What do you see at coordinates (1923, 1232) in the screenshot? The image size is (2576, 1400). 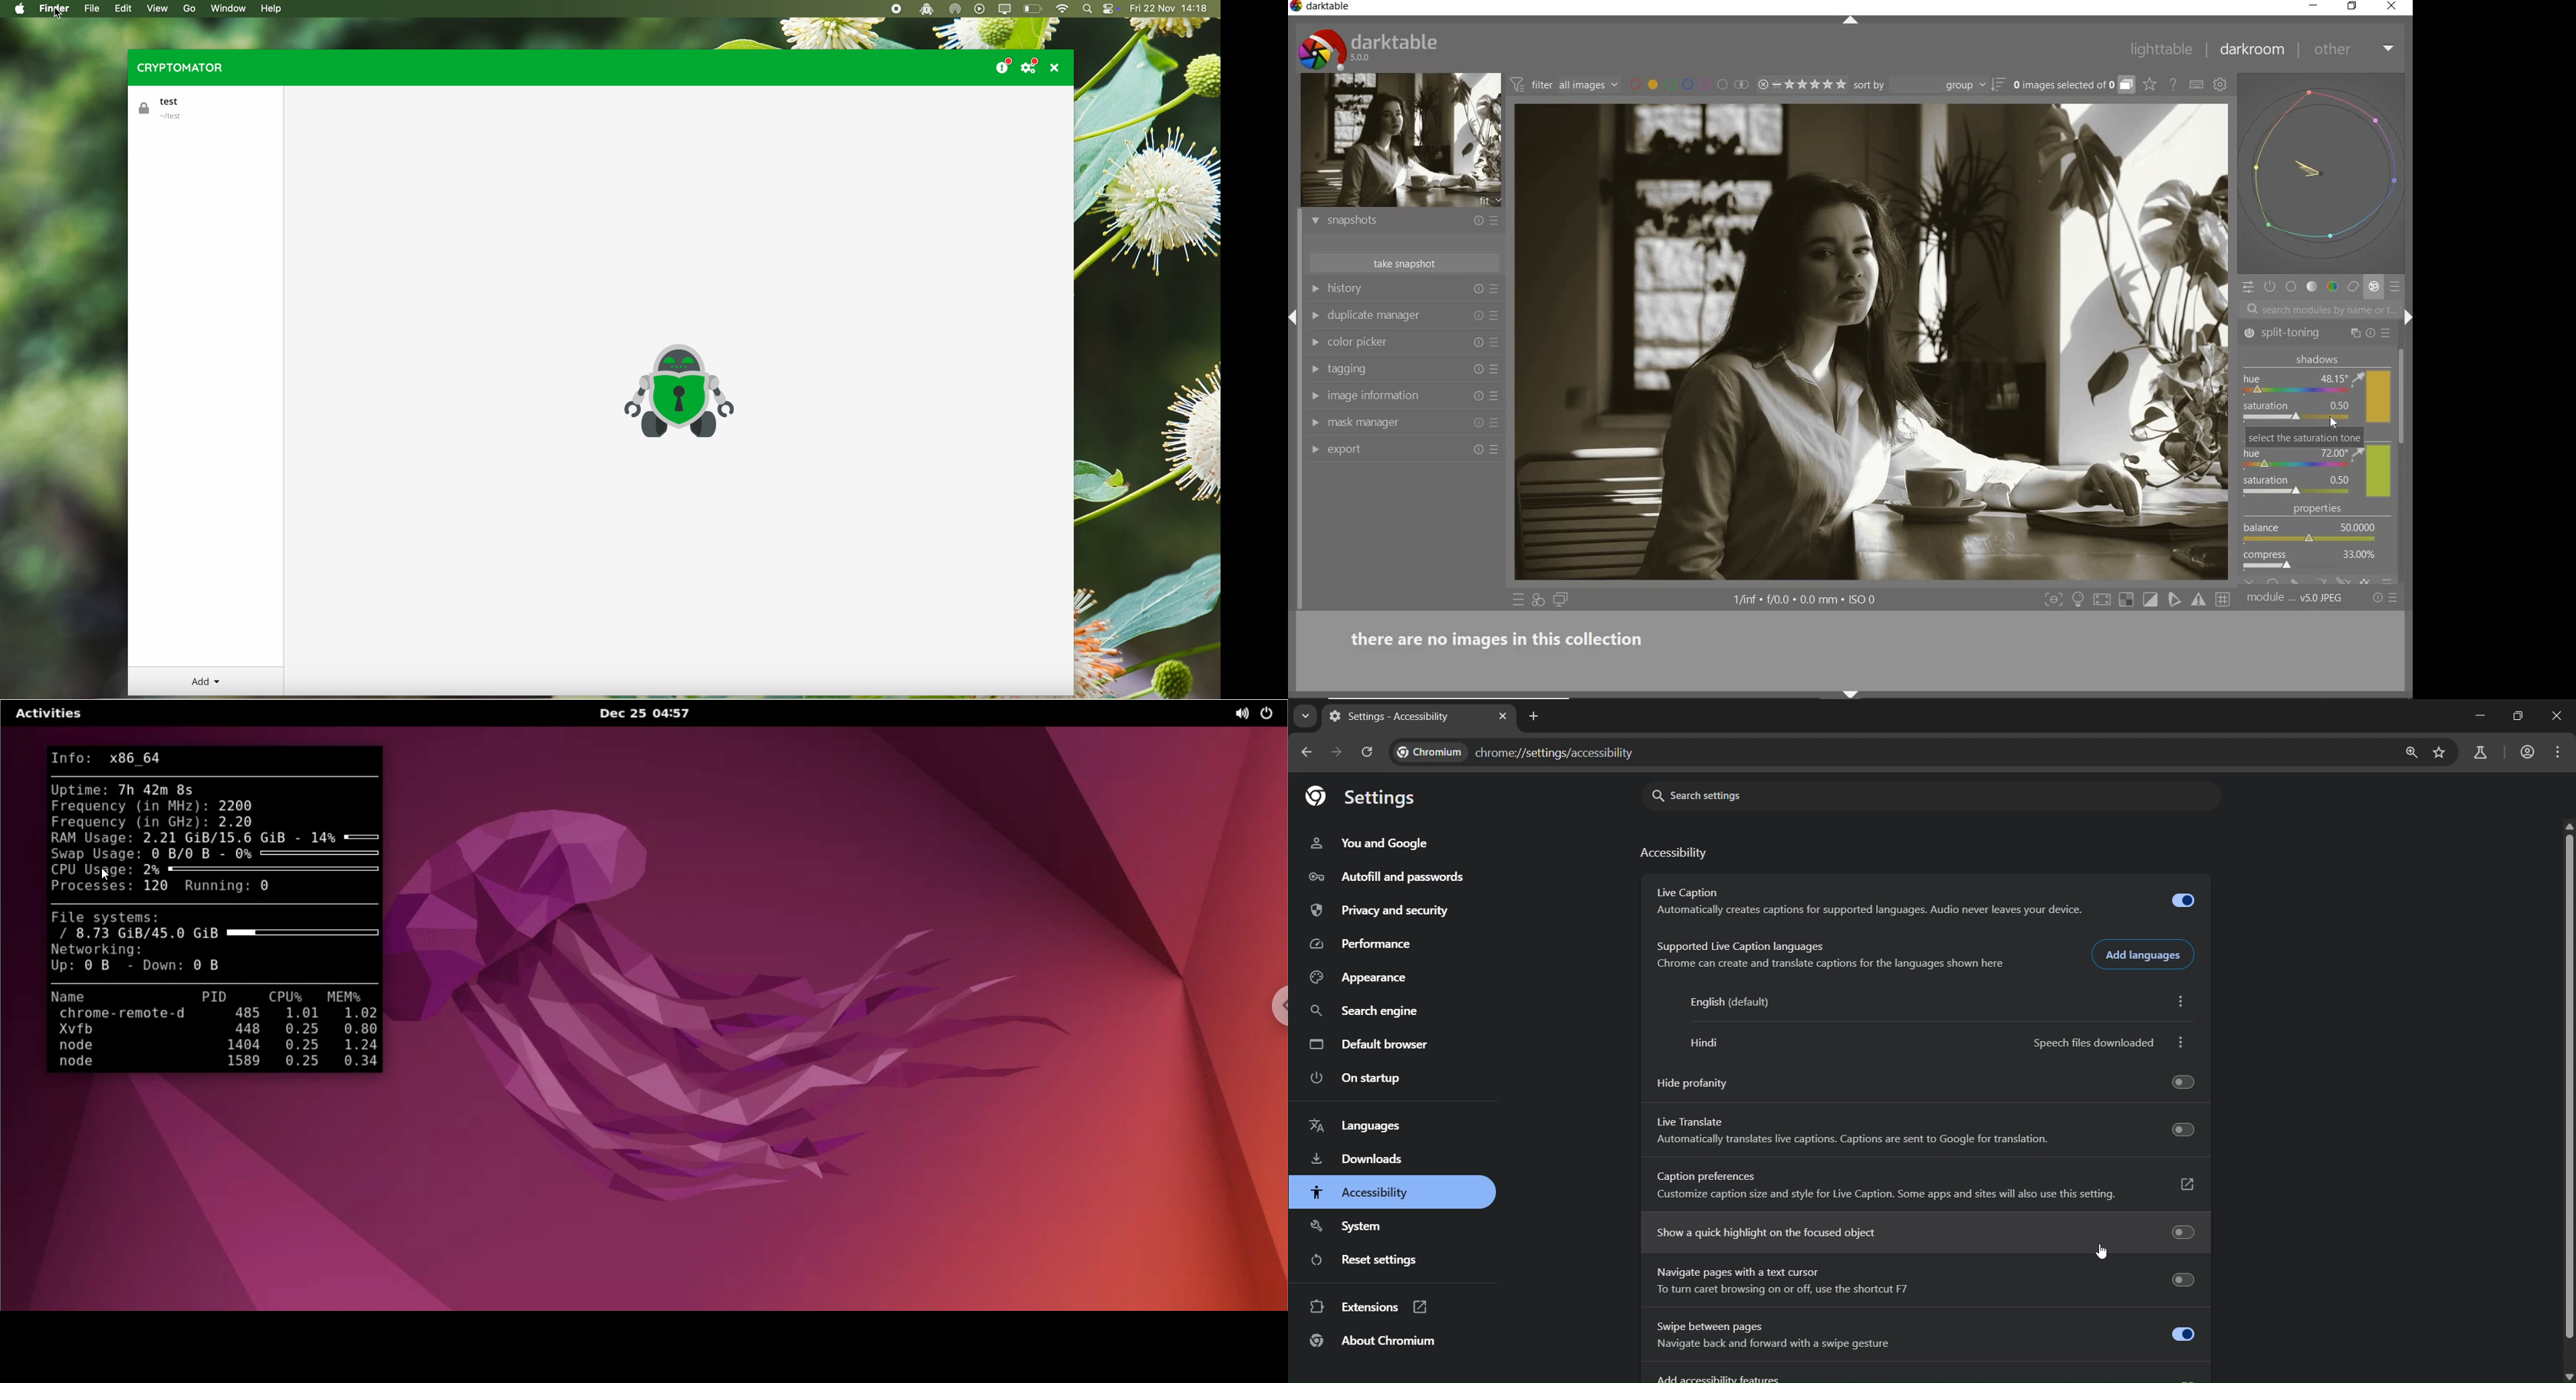 I see `Show a quick highlight on the focused object` at bounding box center [1923, 1232].